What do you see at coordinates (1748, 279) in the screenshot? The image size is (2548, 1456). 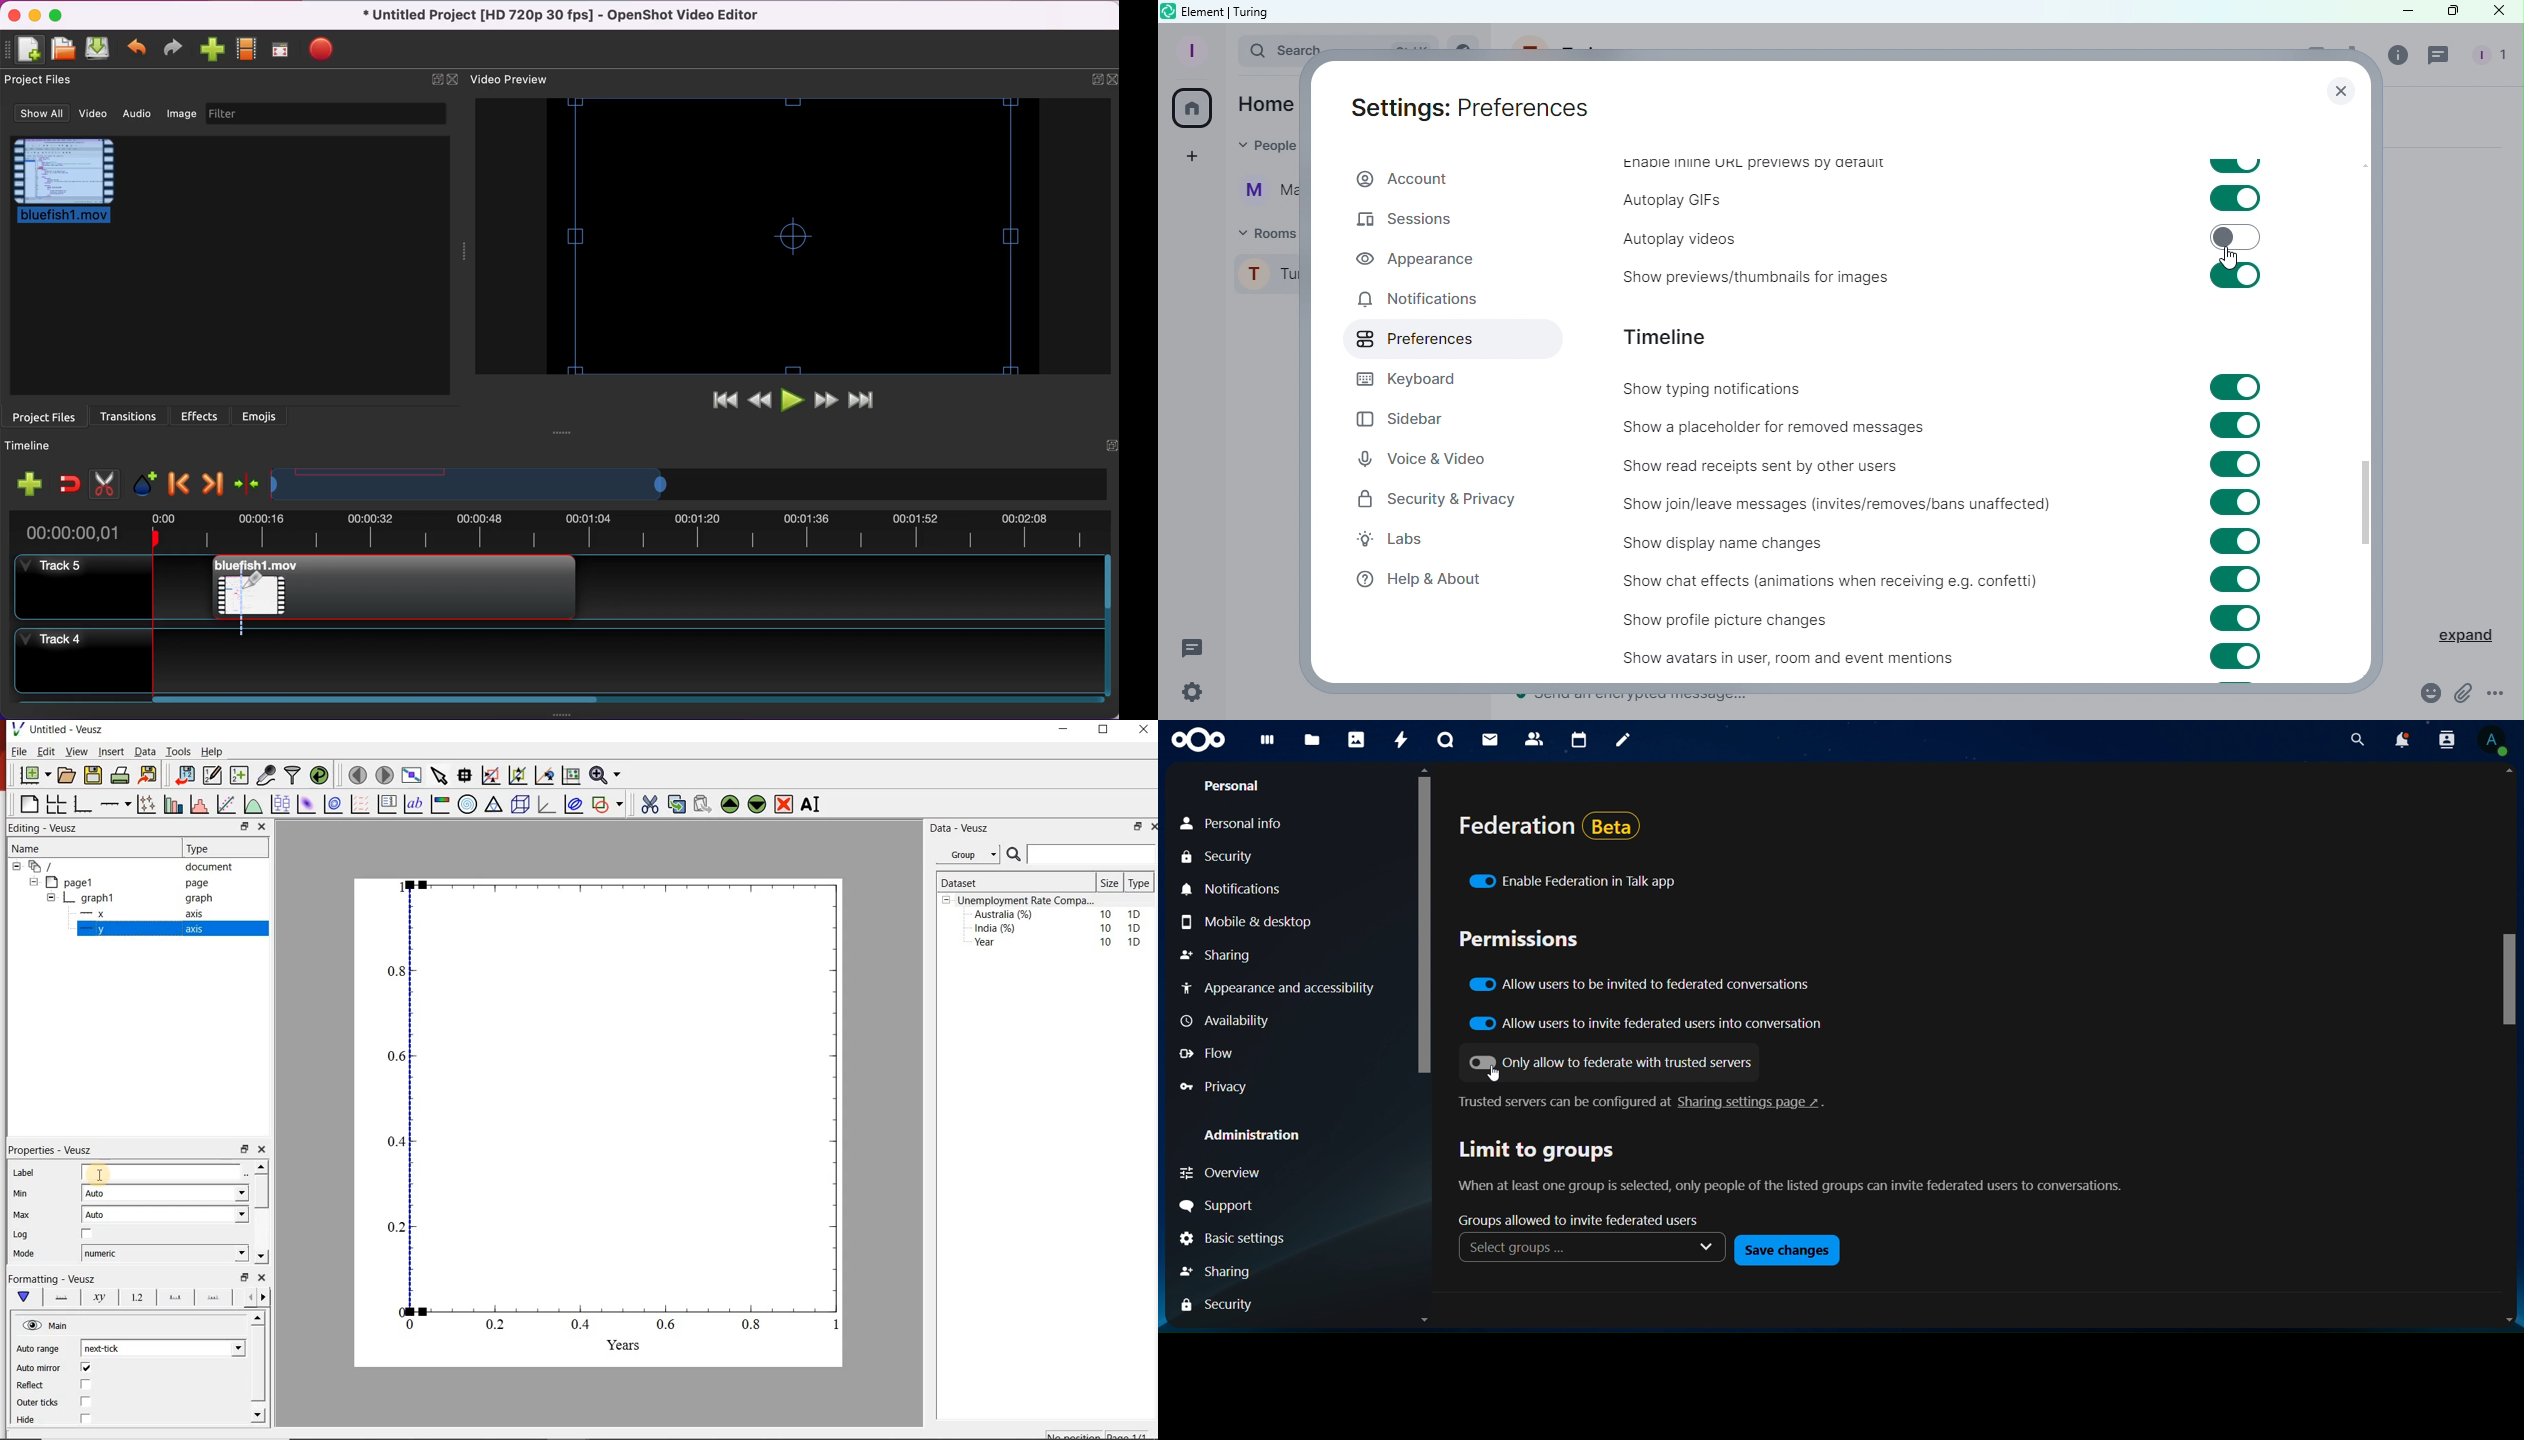 I see `Show preview/thumbnails for images` at bounding box center [1748, 279].